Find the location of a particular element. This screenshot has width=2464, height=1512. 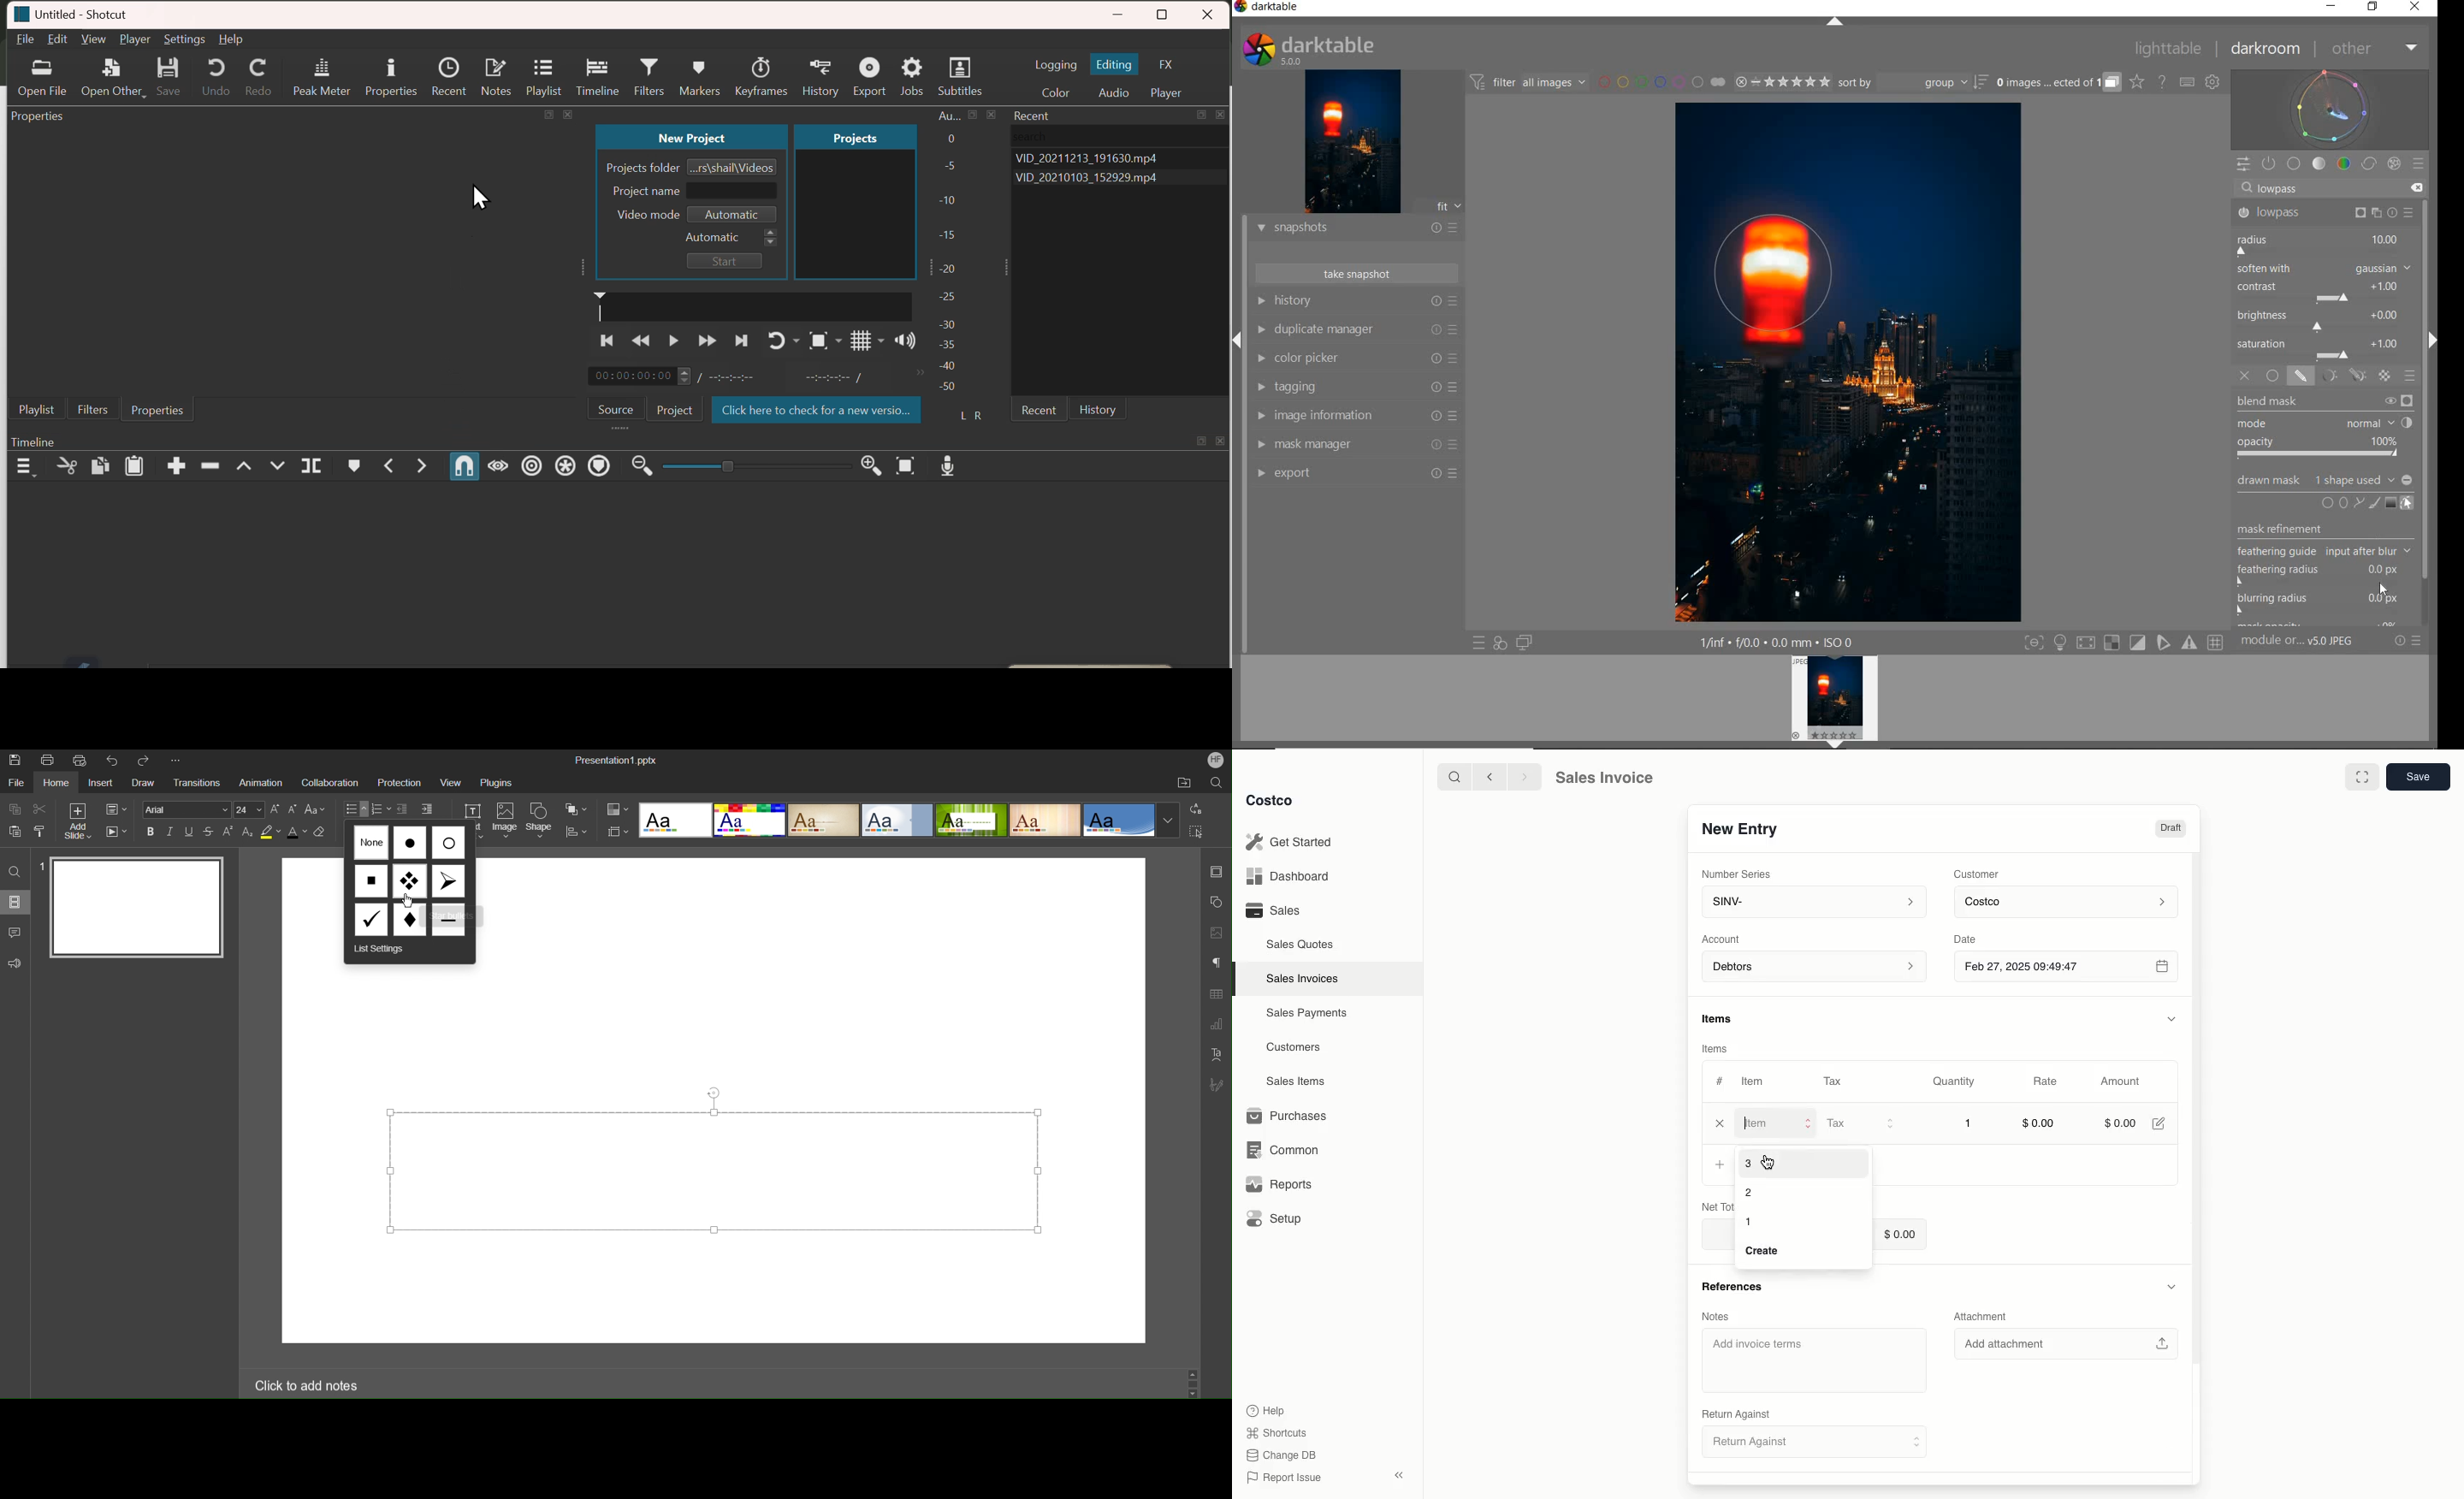

Search is located at coordinates (1215, 782).